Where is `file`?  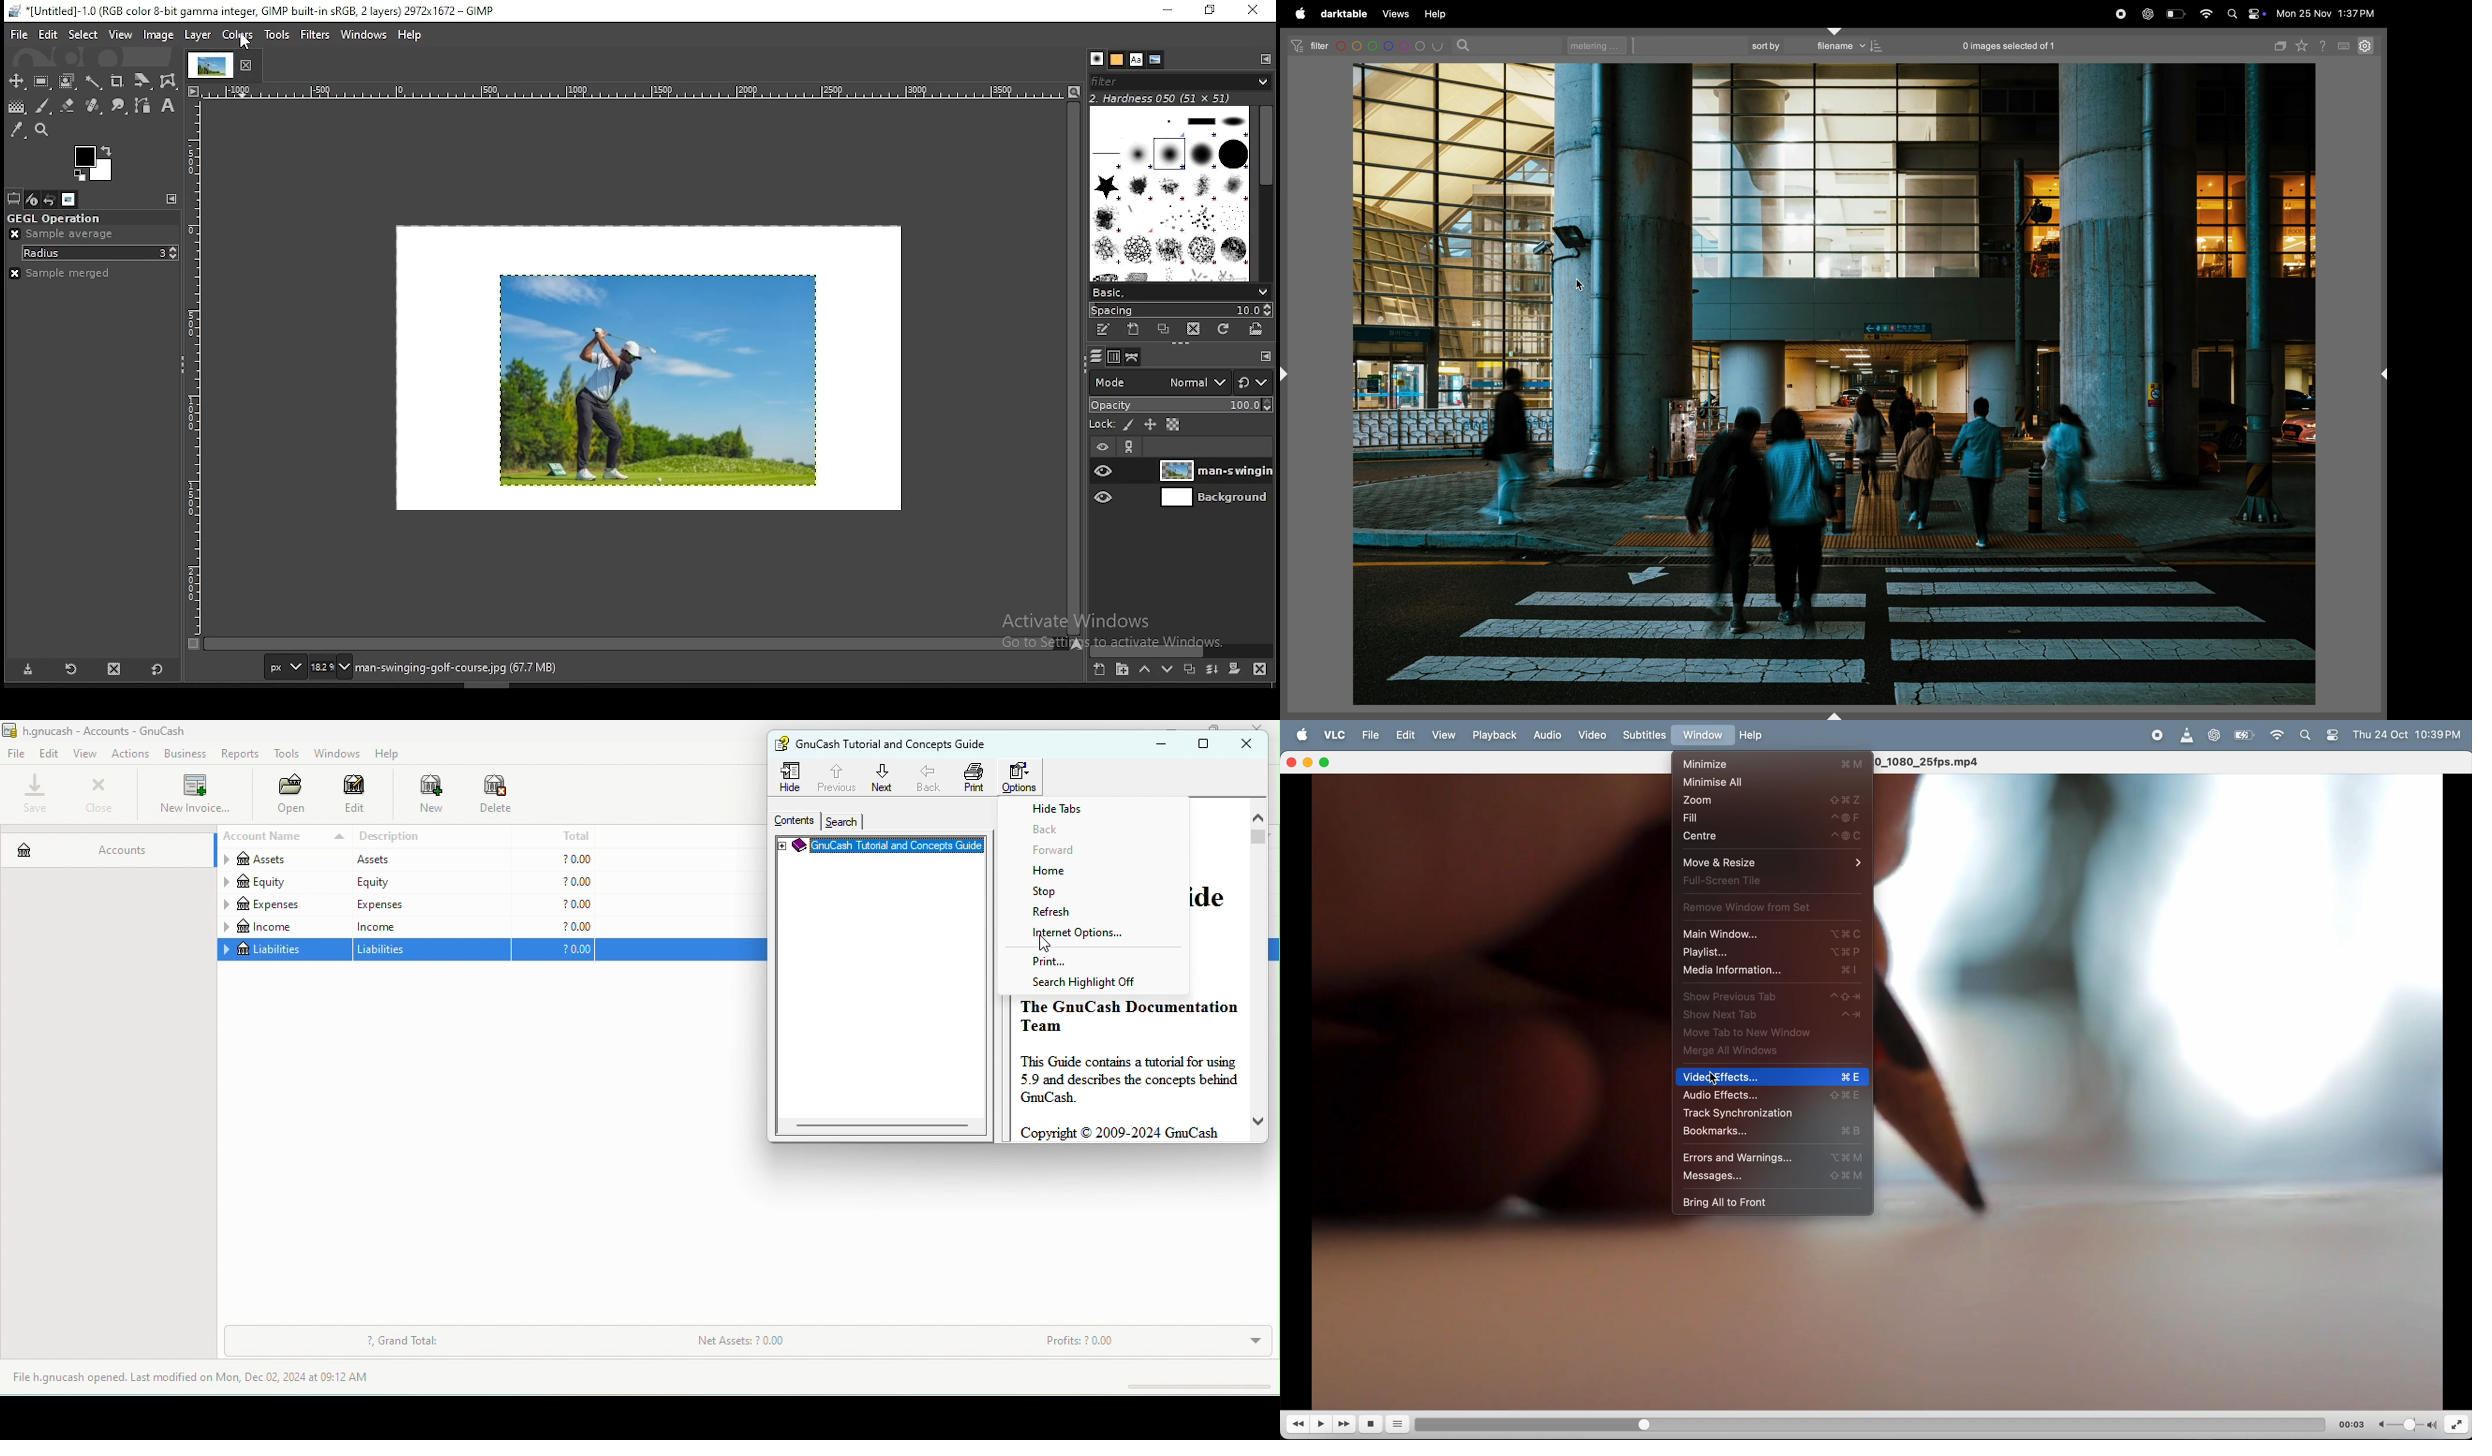 file is located at coordinates (1371, 735).